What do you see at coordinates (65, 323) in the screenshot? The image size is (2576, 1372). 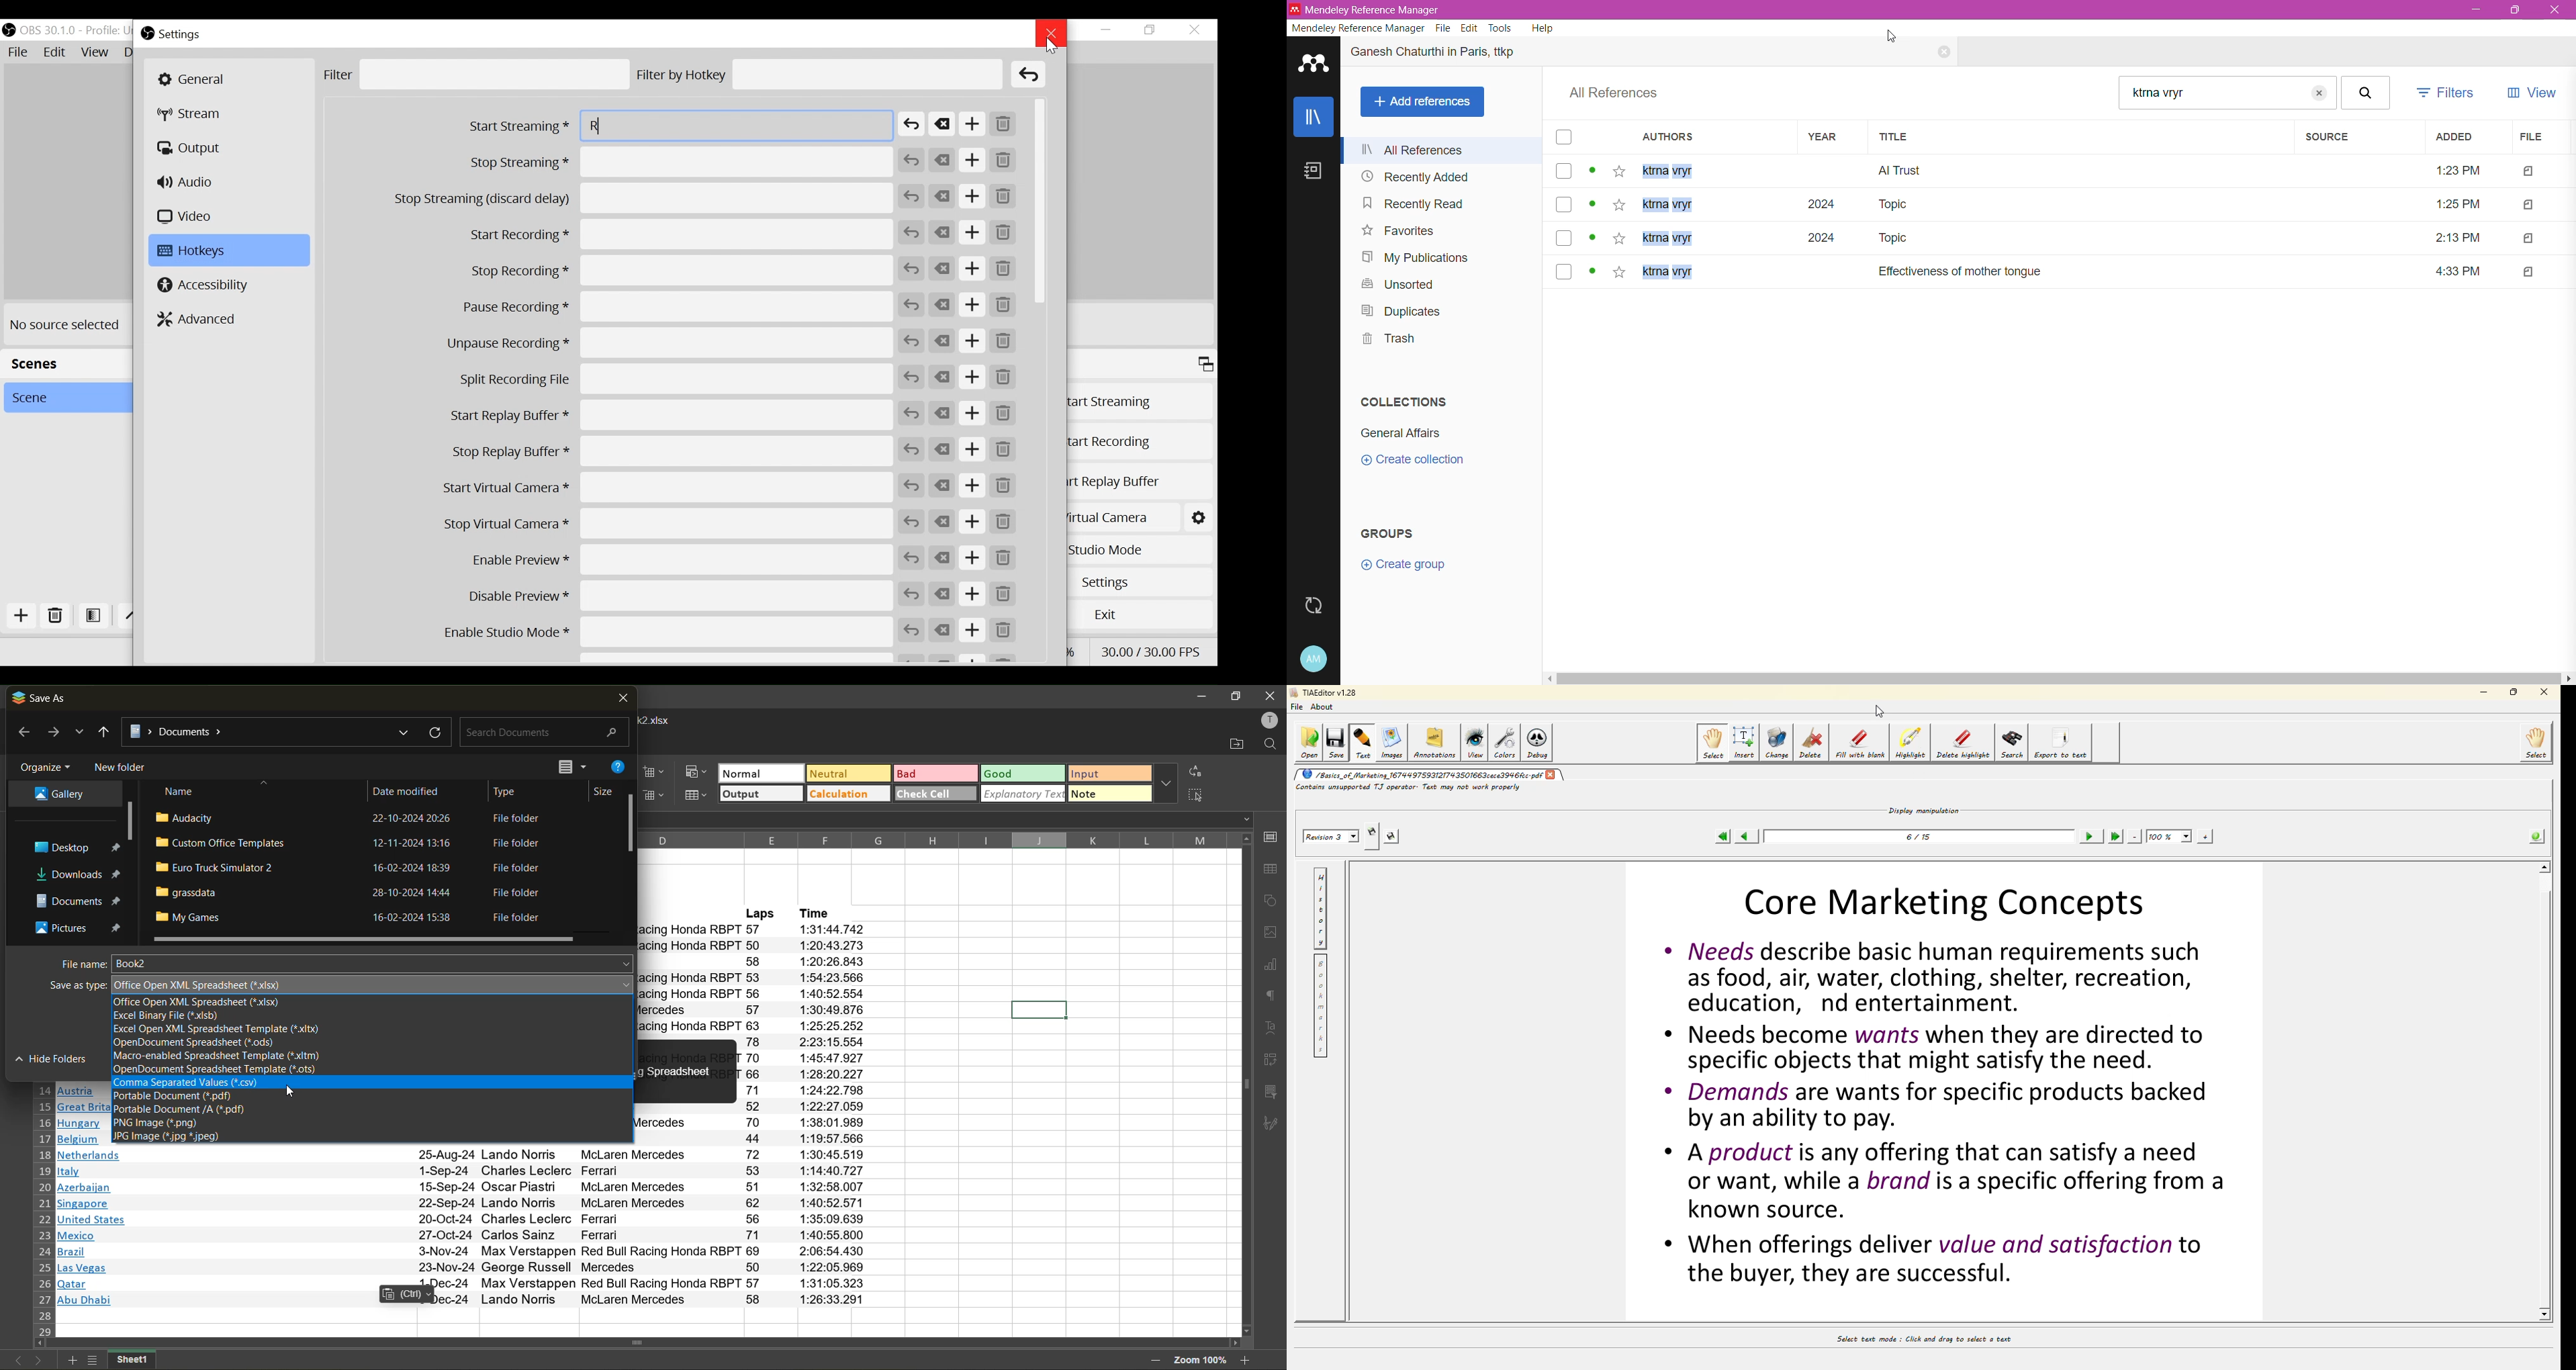 I see `No source selected` at bounding box center [65, 323].